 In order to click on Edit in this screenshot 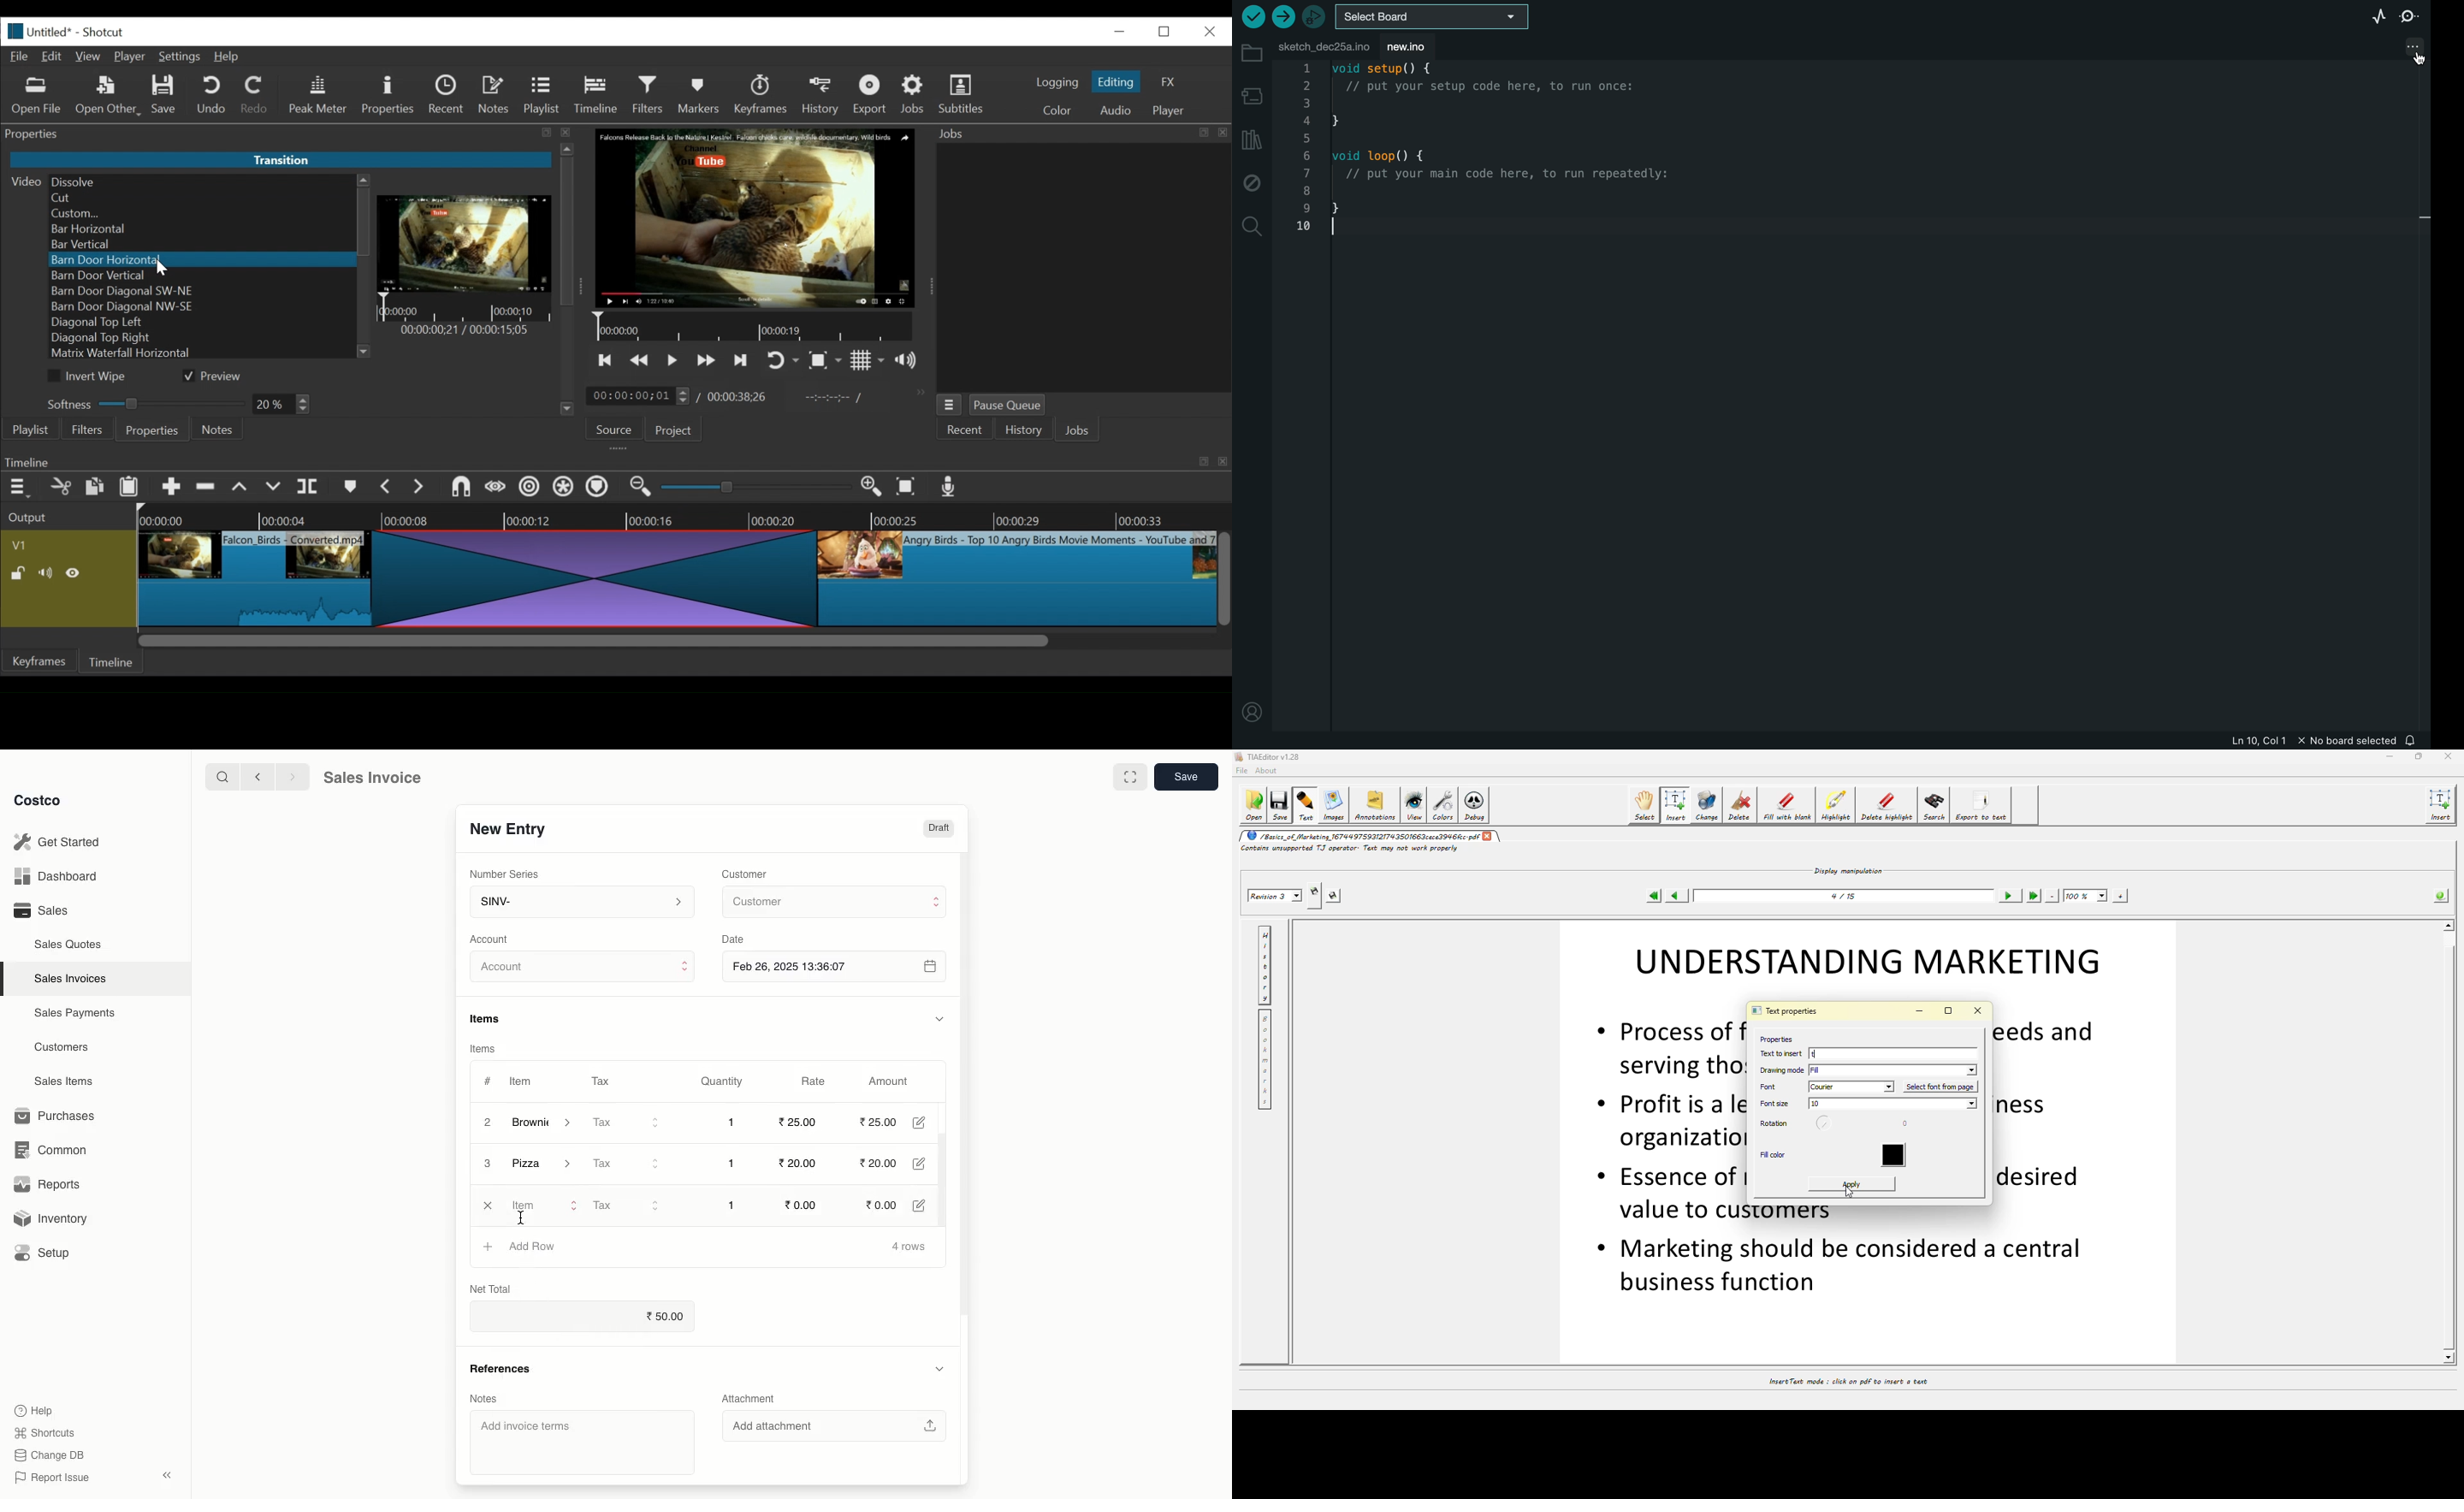, I will do `click(926, 1123)`.